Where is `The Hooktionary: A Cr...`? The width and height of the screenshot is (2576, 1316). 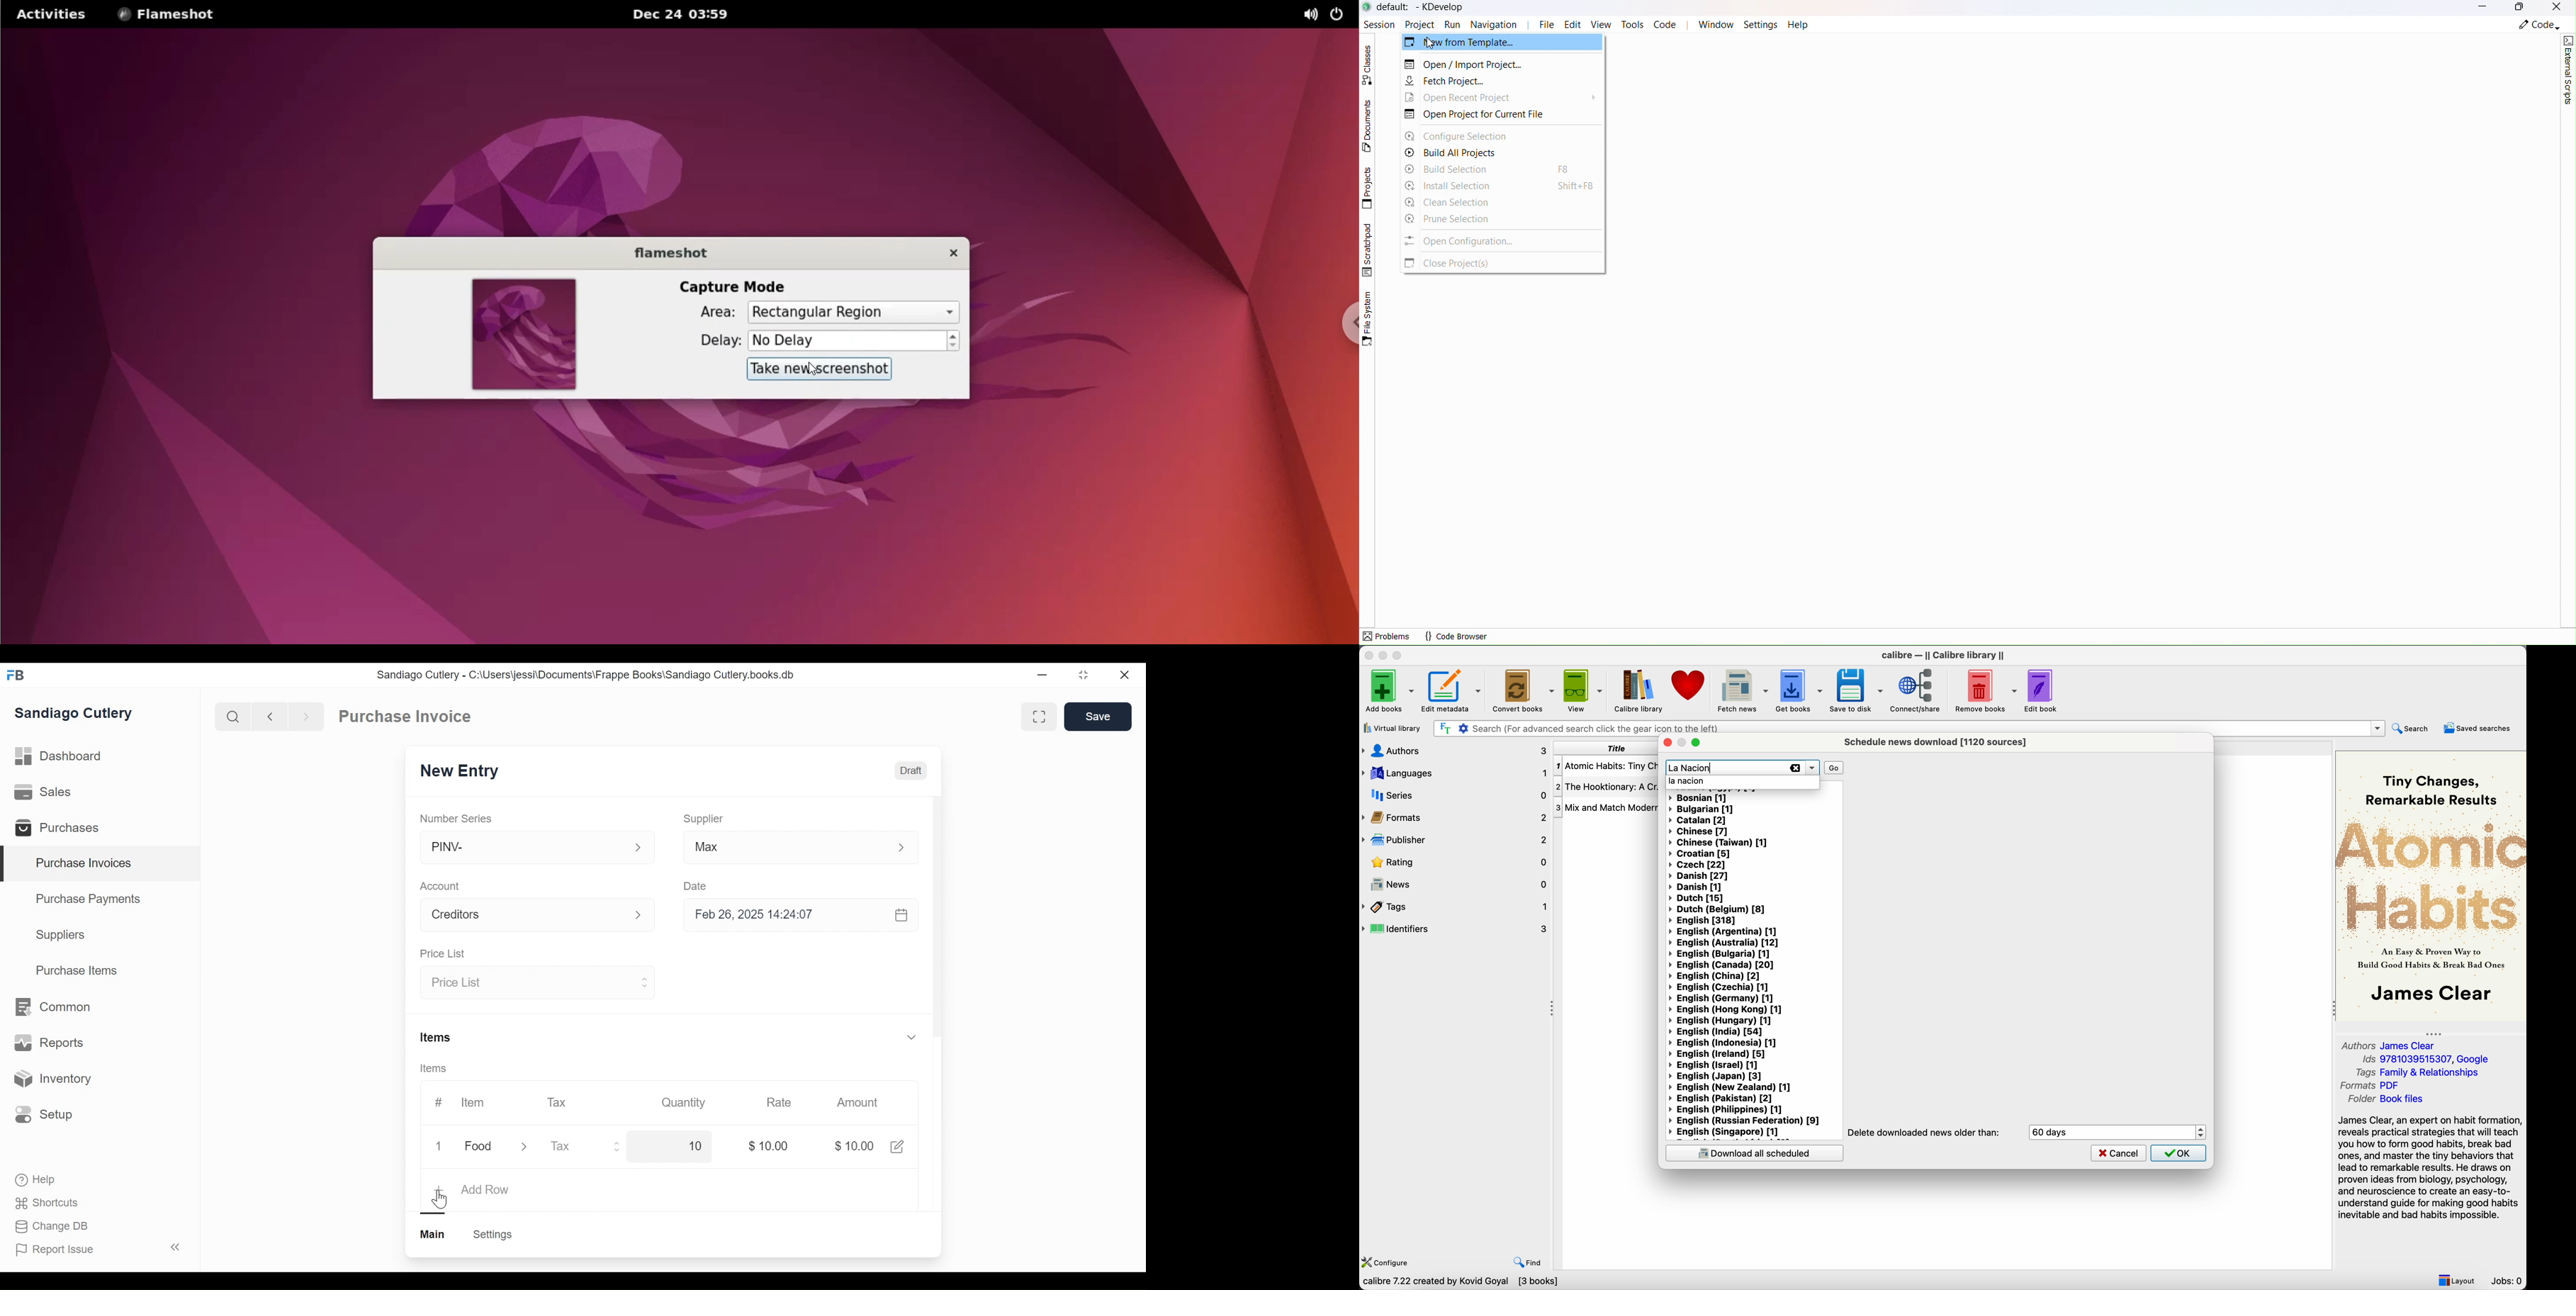 The Hooktionary: A Cr... is located at coordinates (1607, 787).